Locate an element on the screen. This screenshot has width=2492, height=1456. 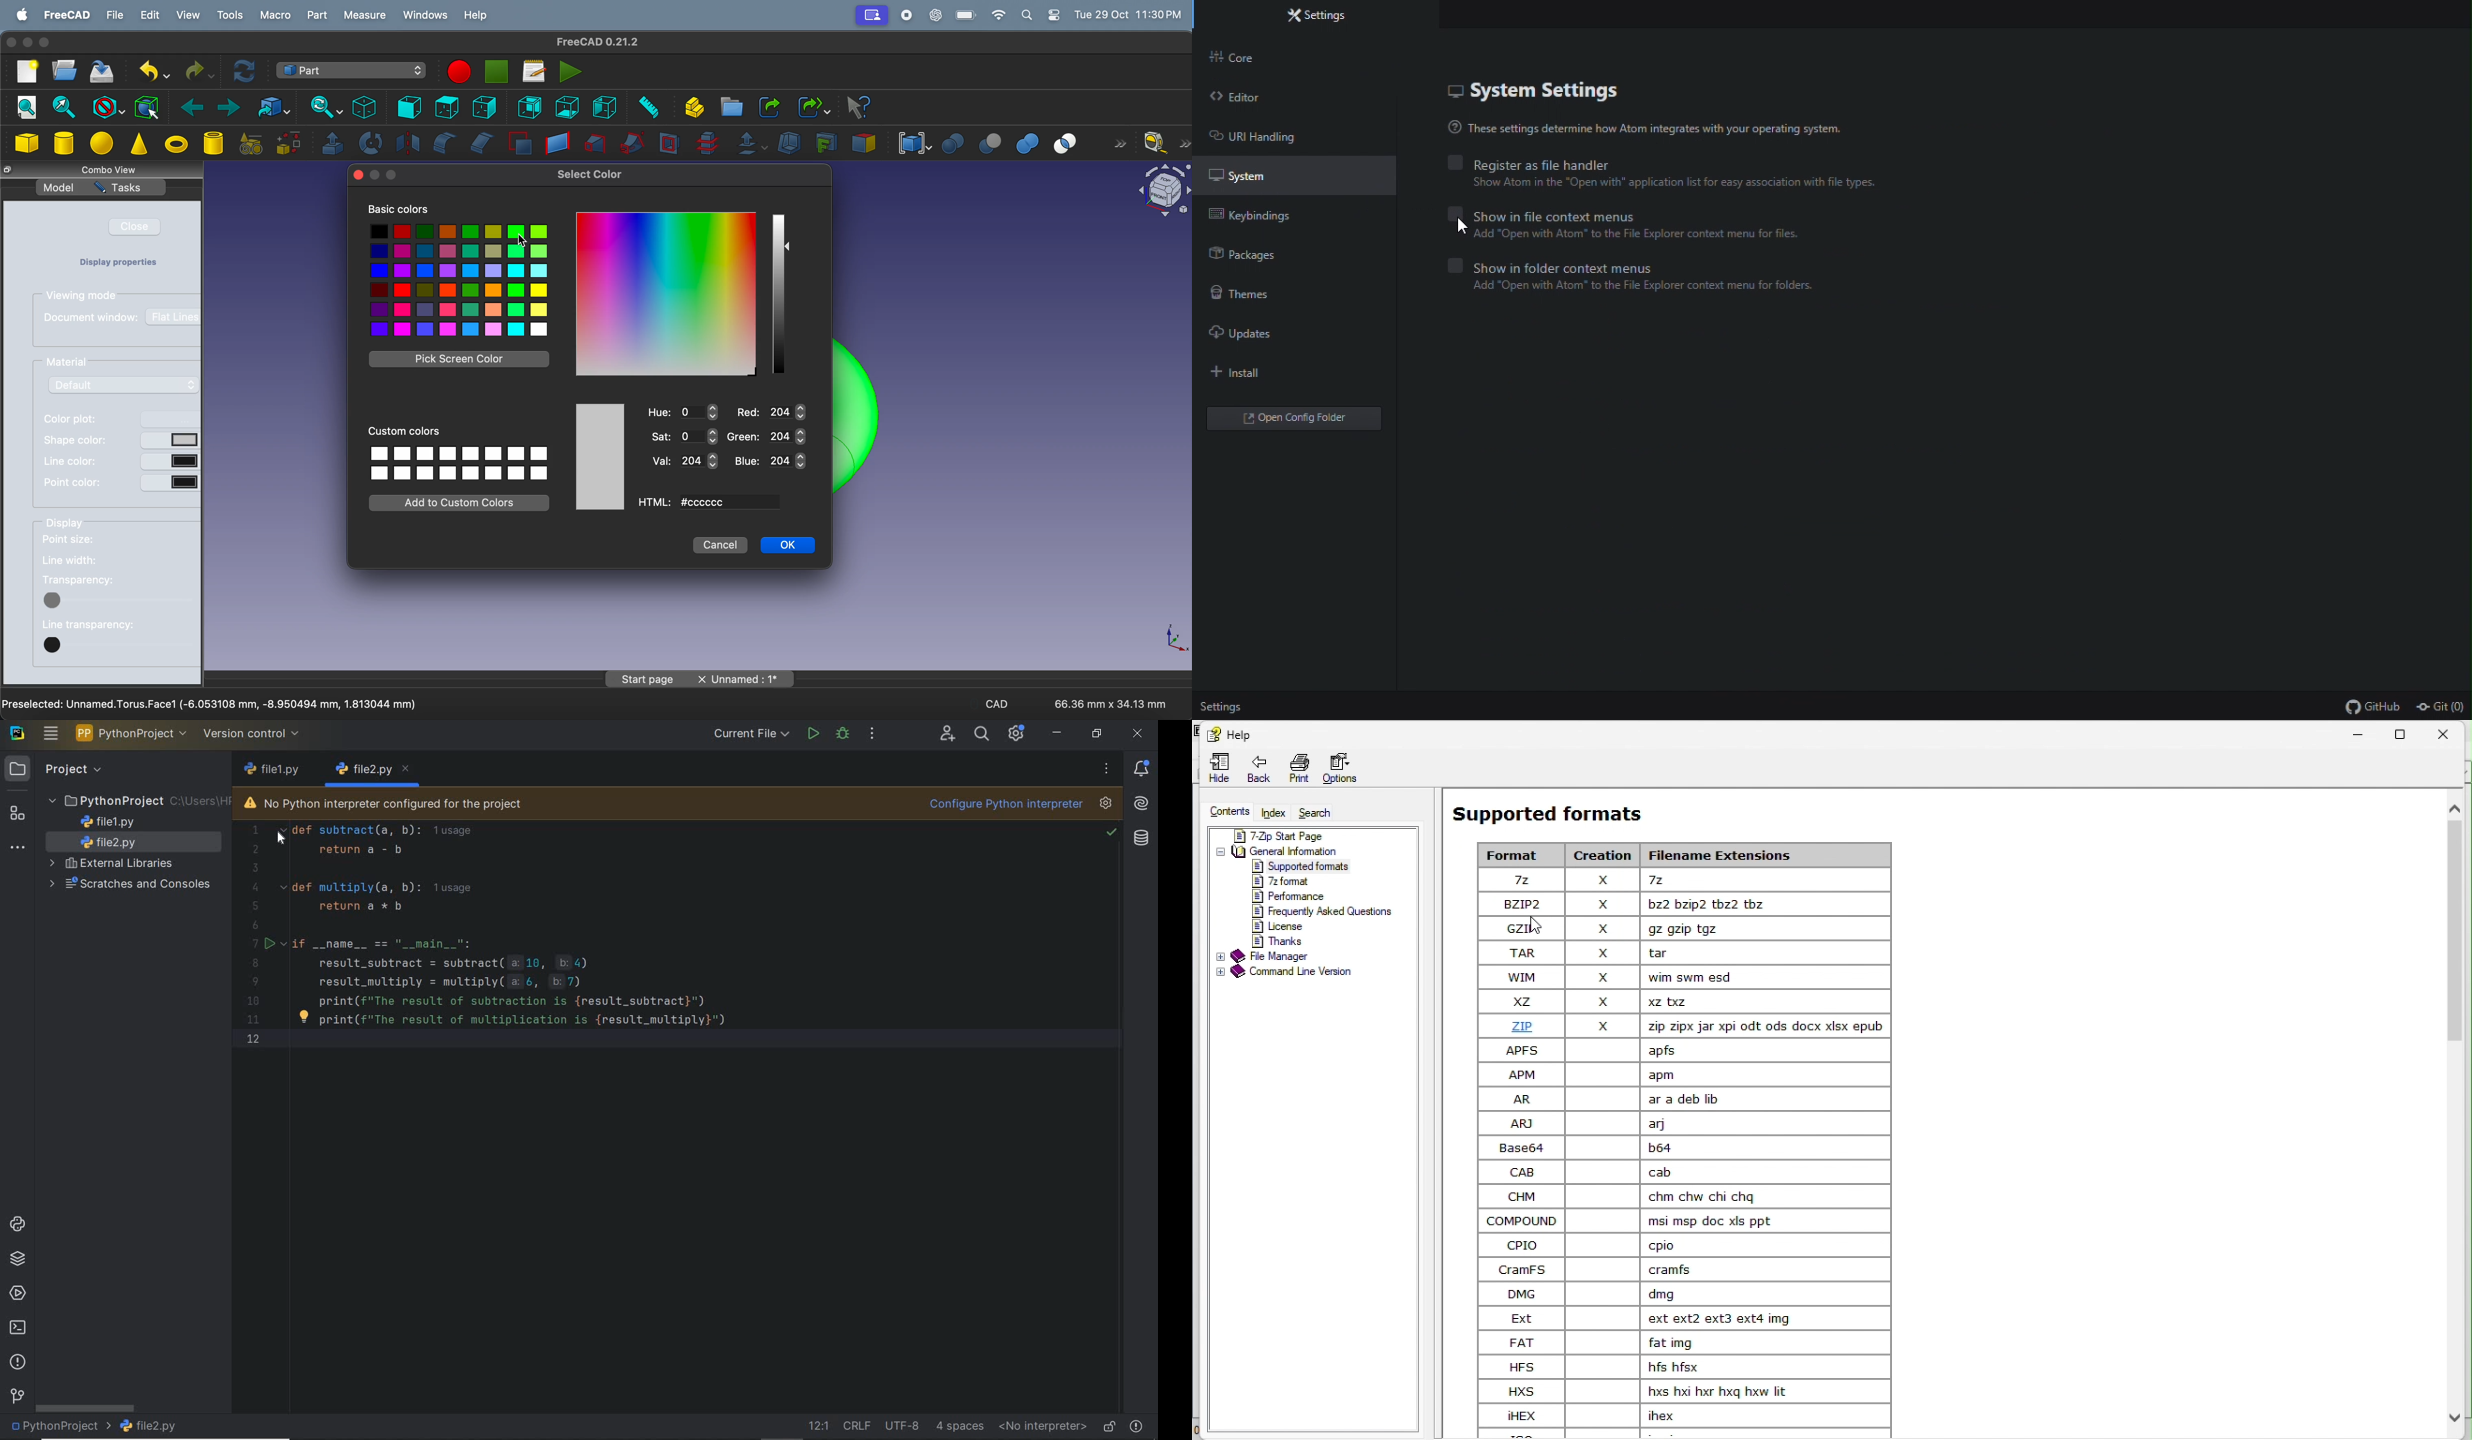
viewing modes is located at coordinates (82, 297).